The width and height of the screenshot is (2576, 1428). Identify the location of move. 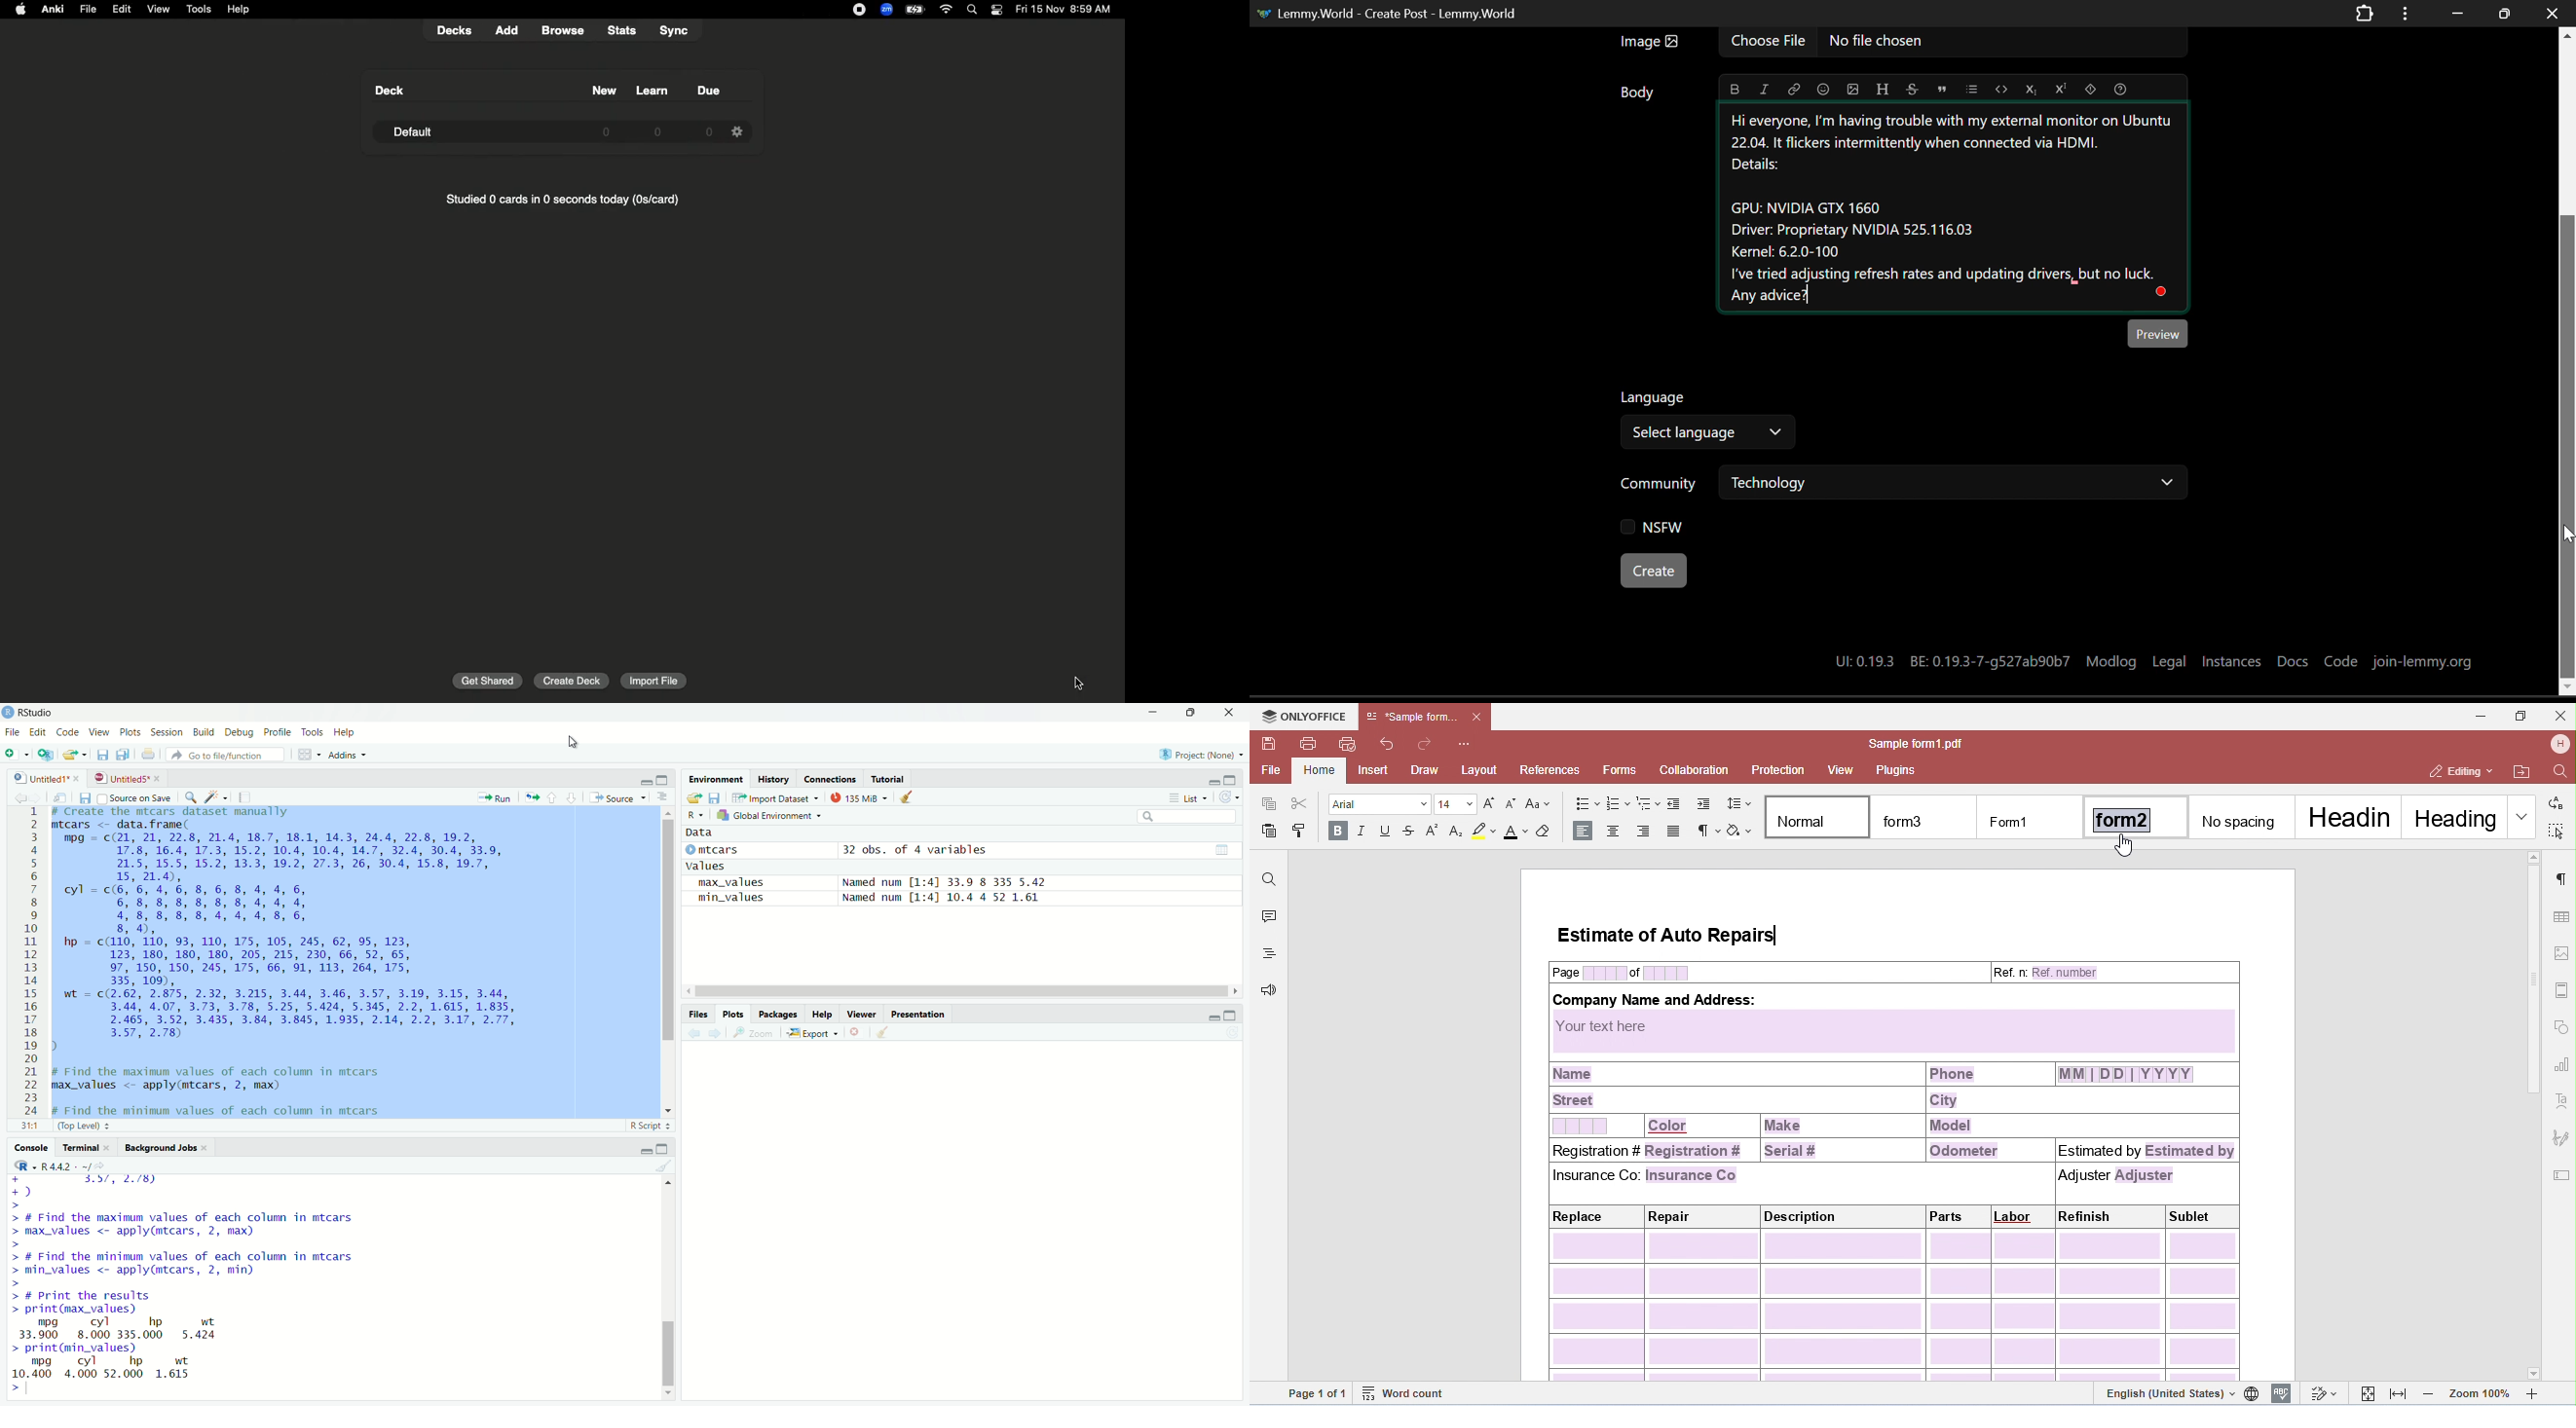
(65, 798).